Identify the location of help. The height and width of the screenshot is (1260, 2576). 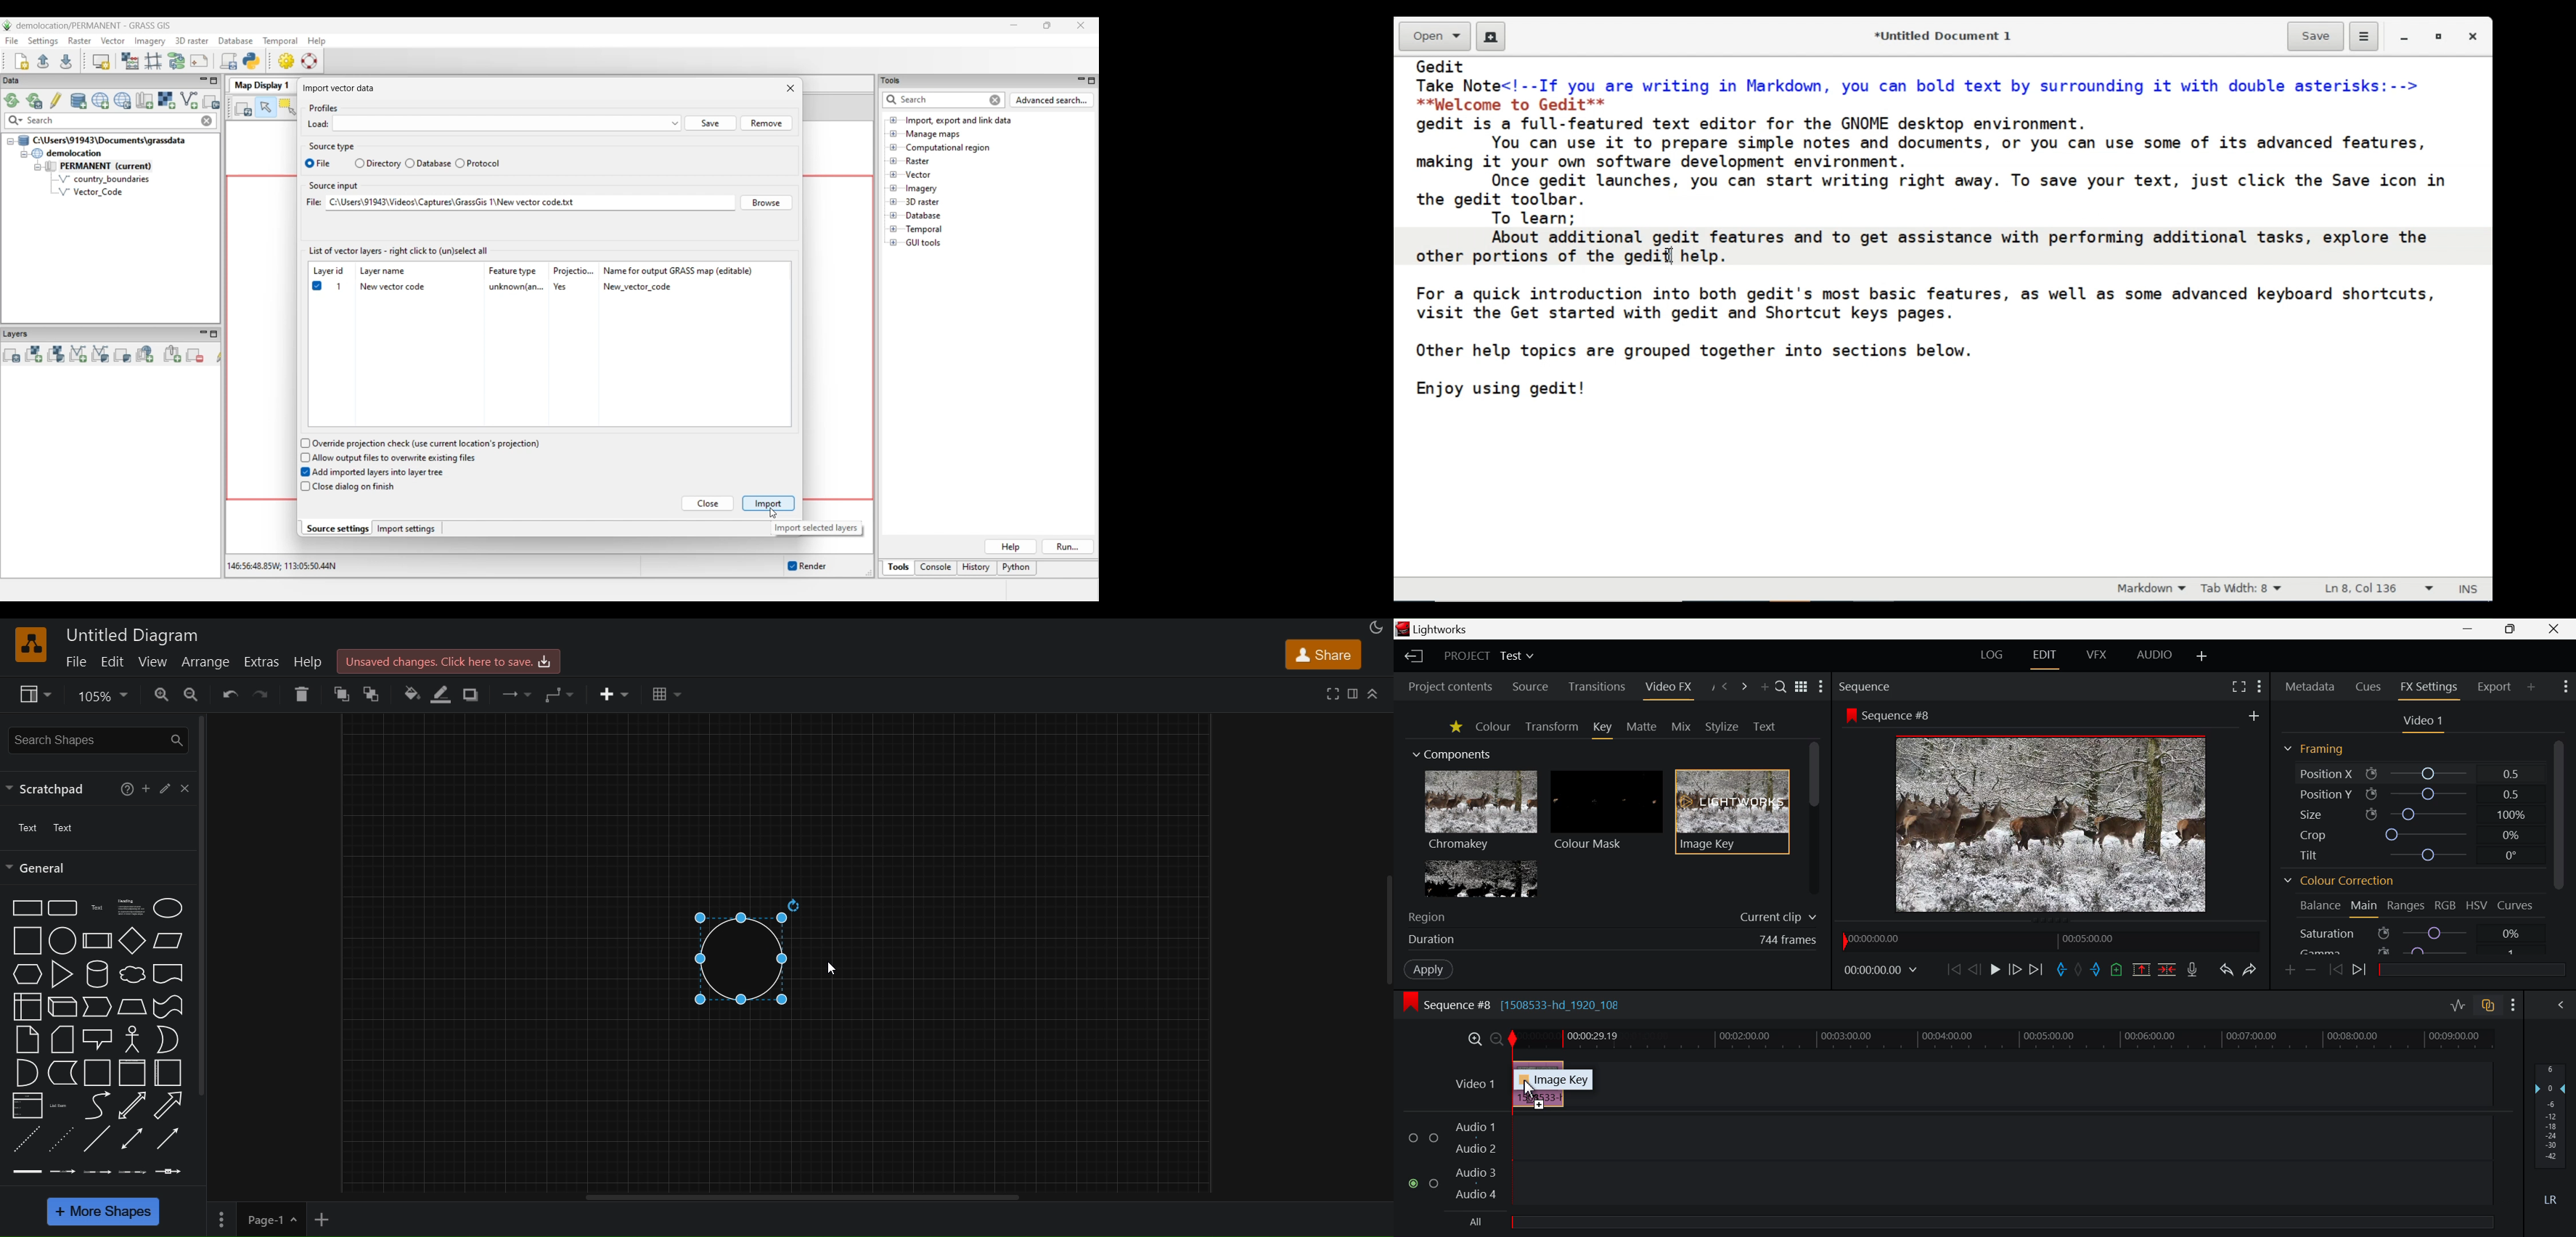
(127, 791).